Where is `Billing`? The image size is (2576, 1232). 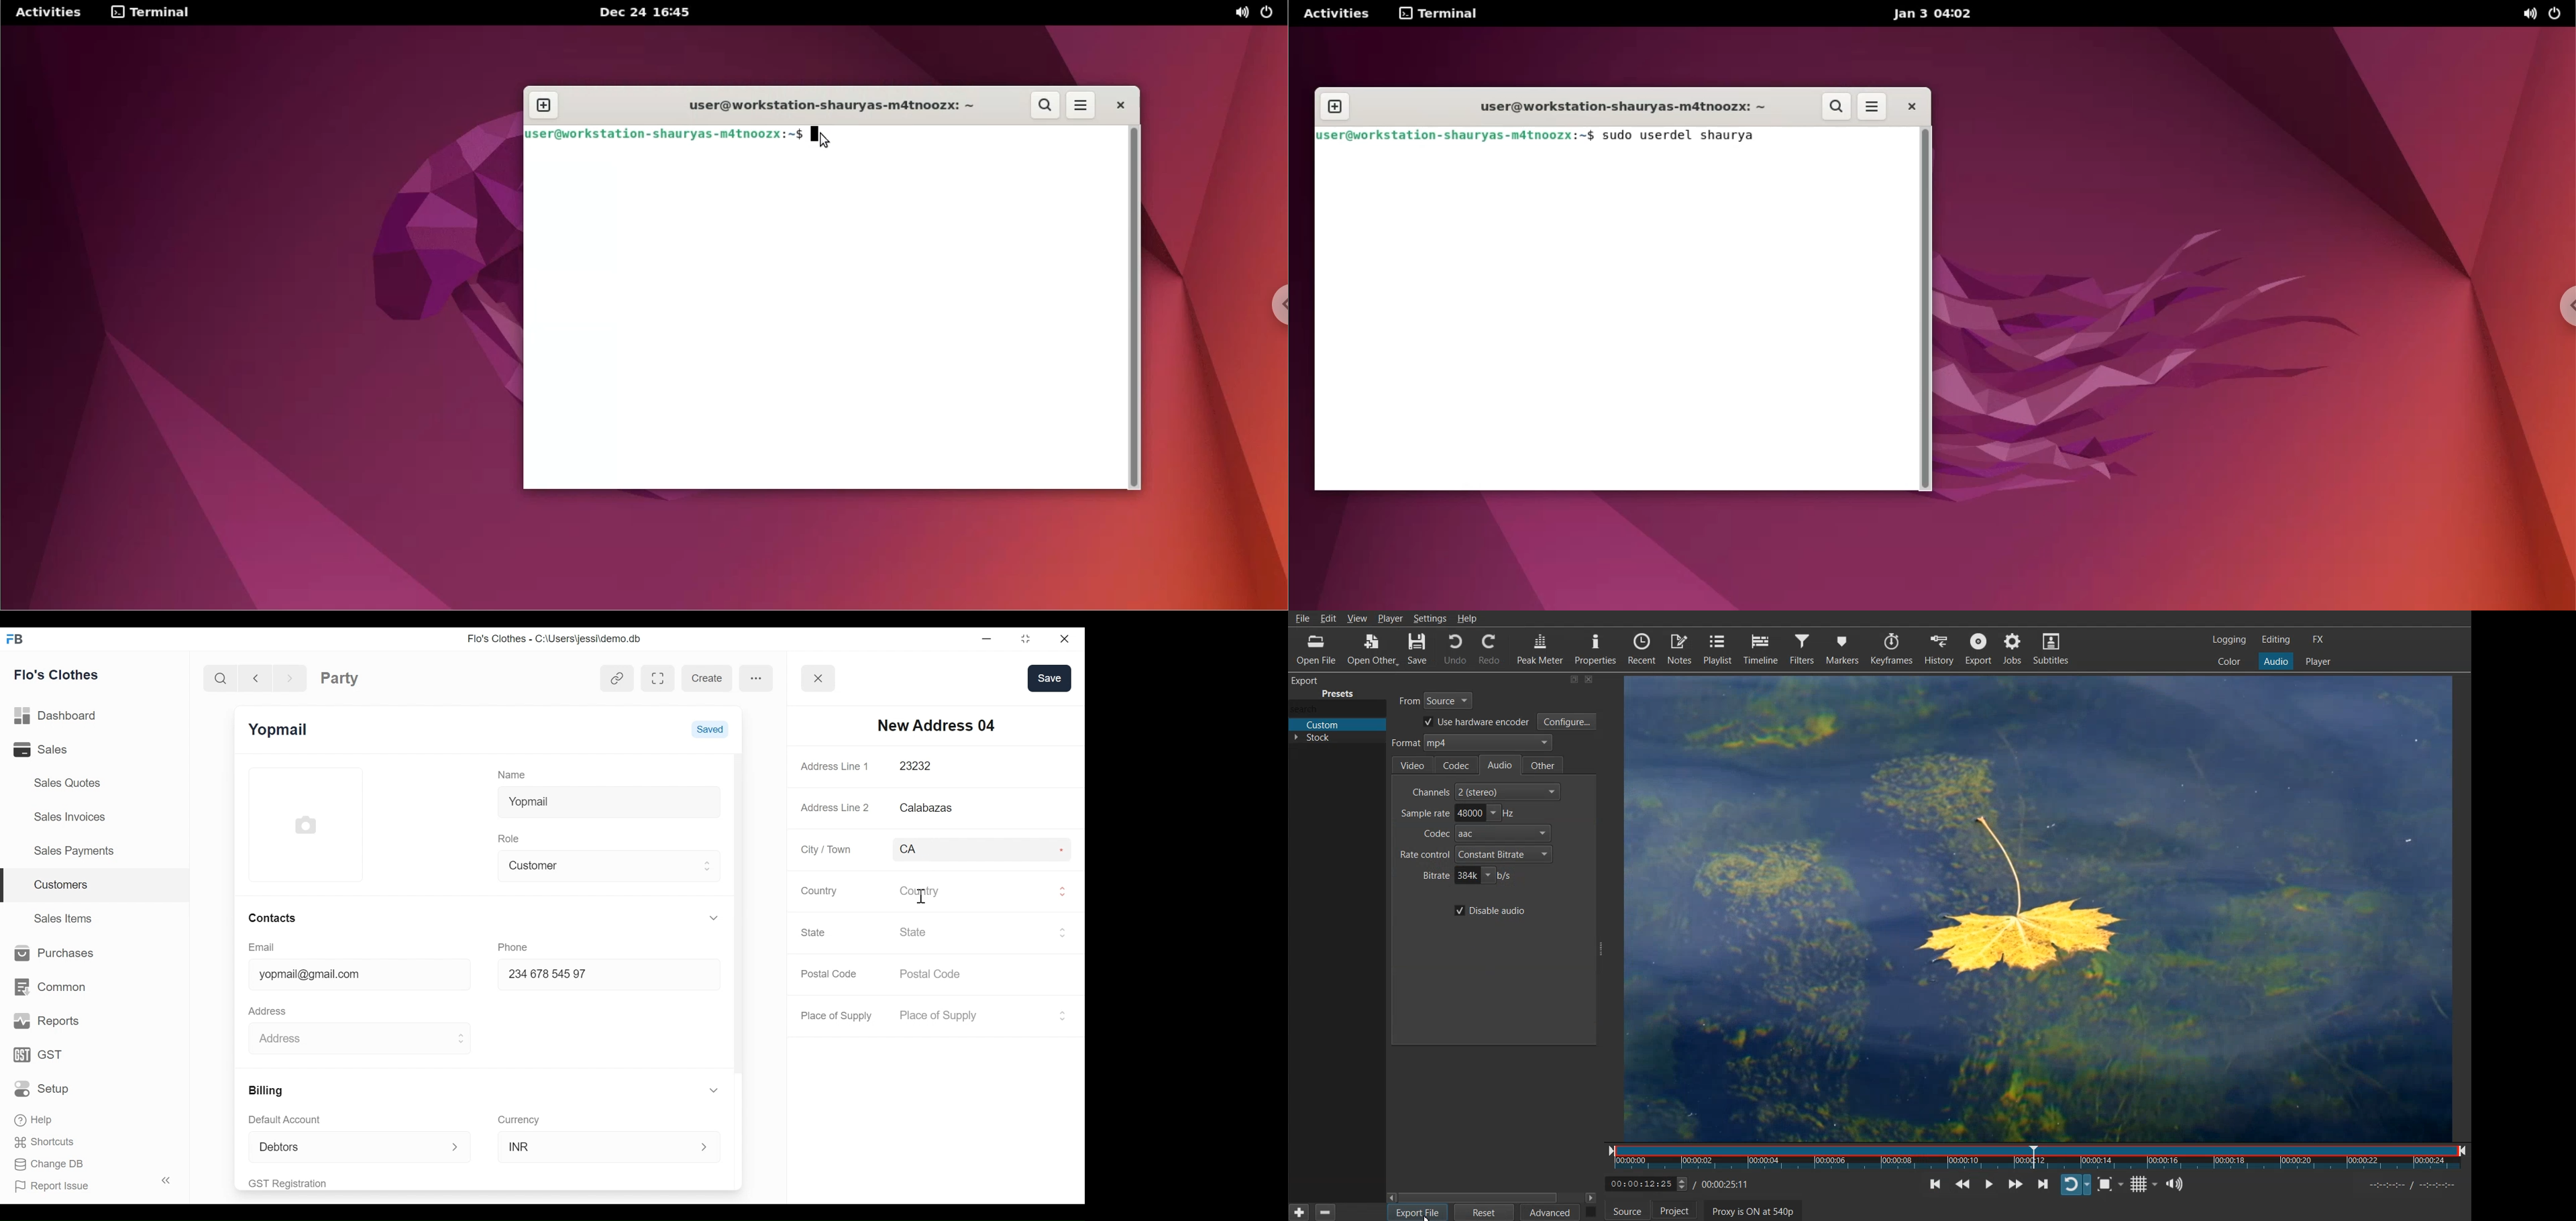
Billing is located at coordinates (265, 1090).